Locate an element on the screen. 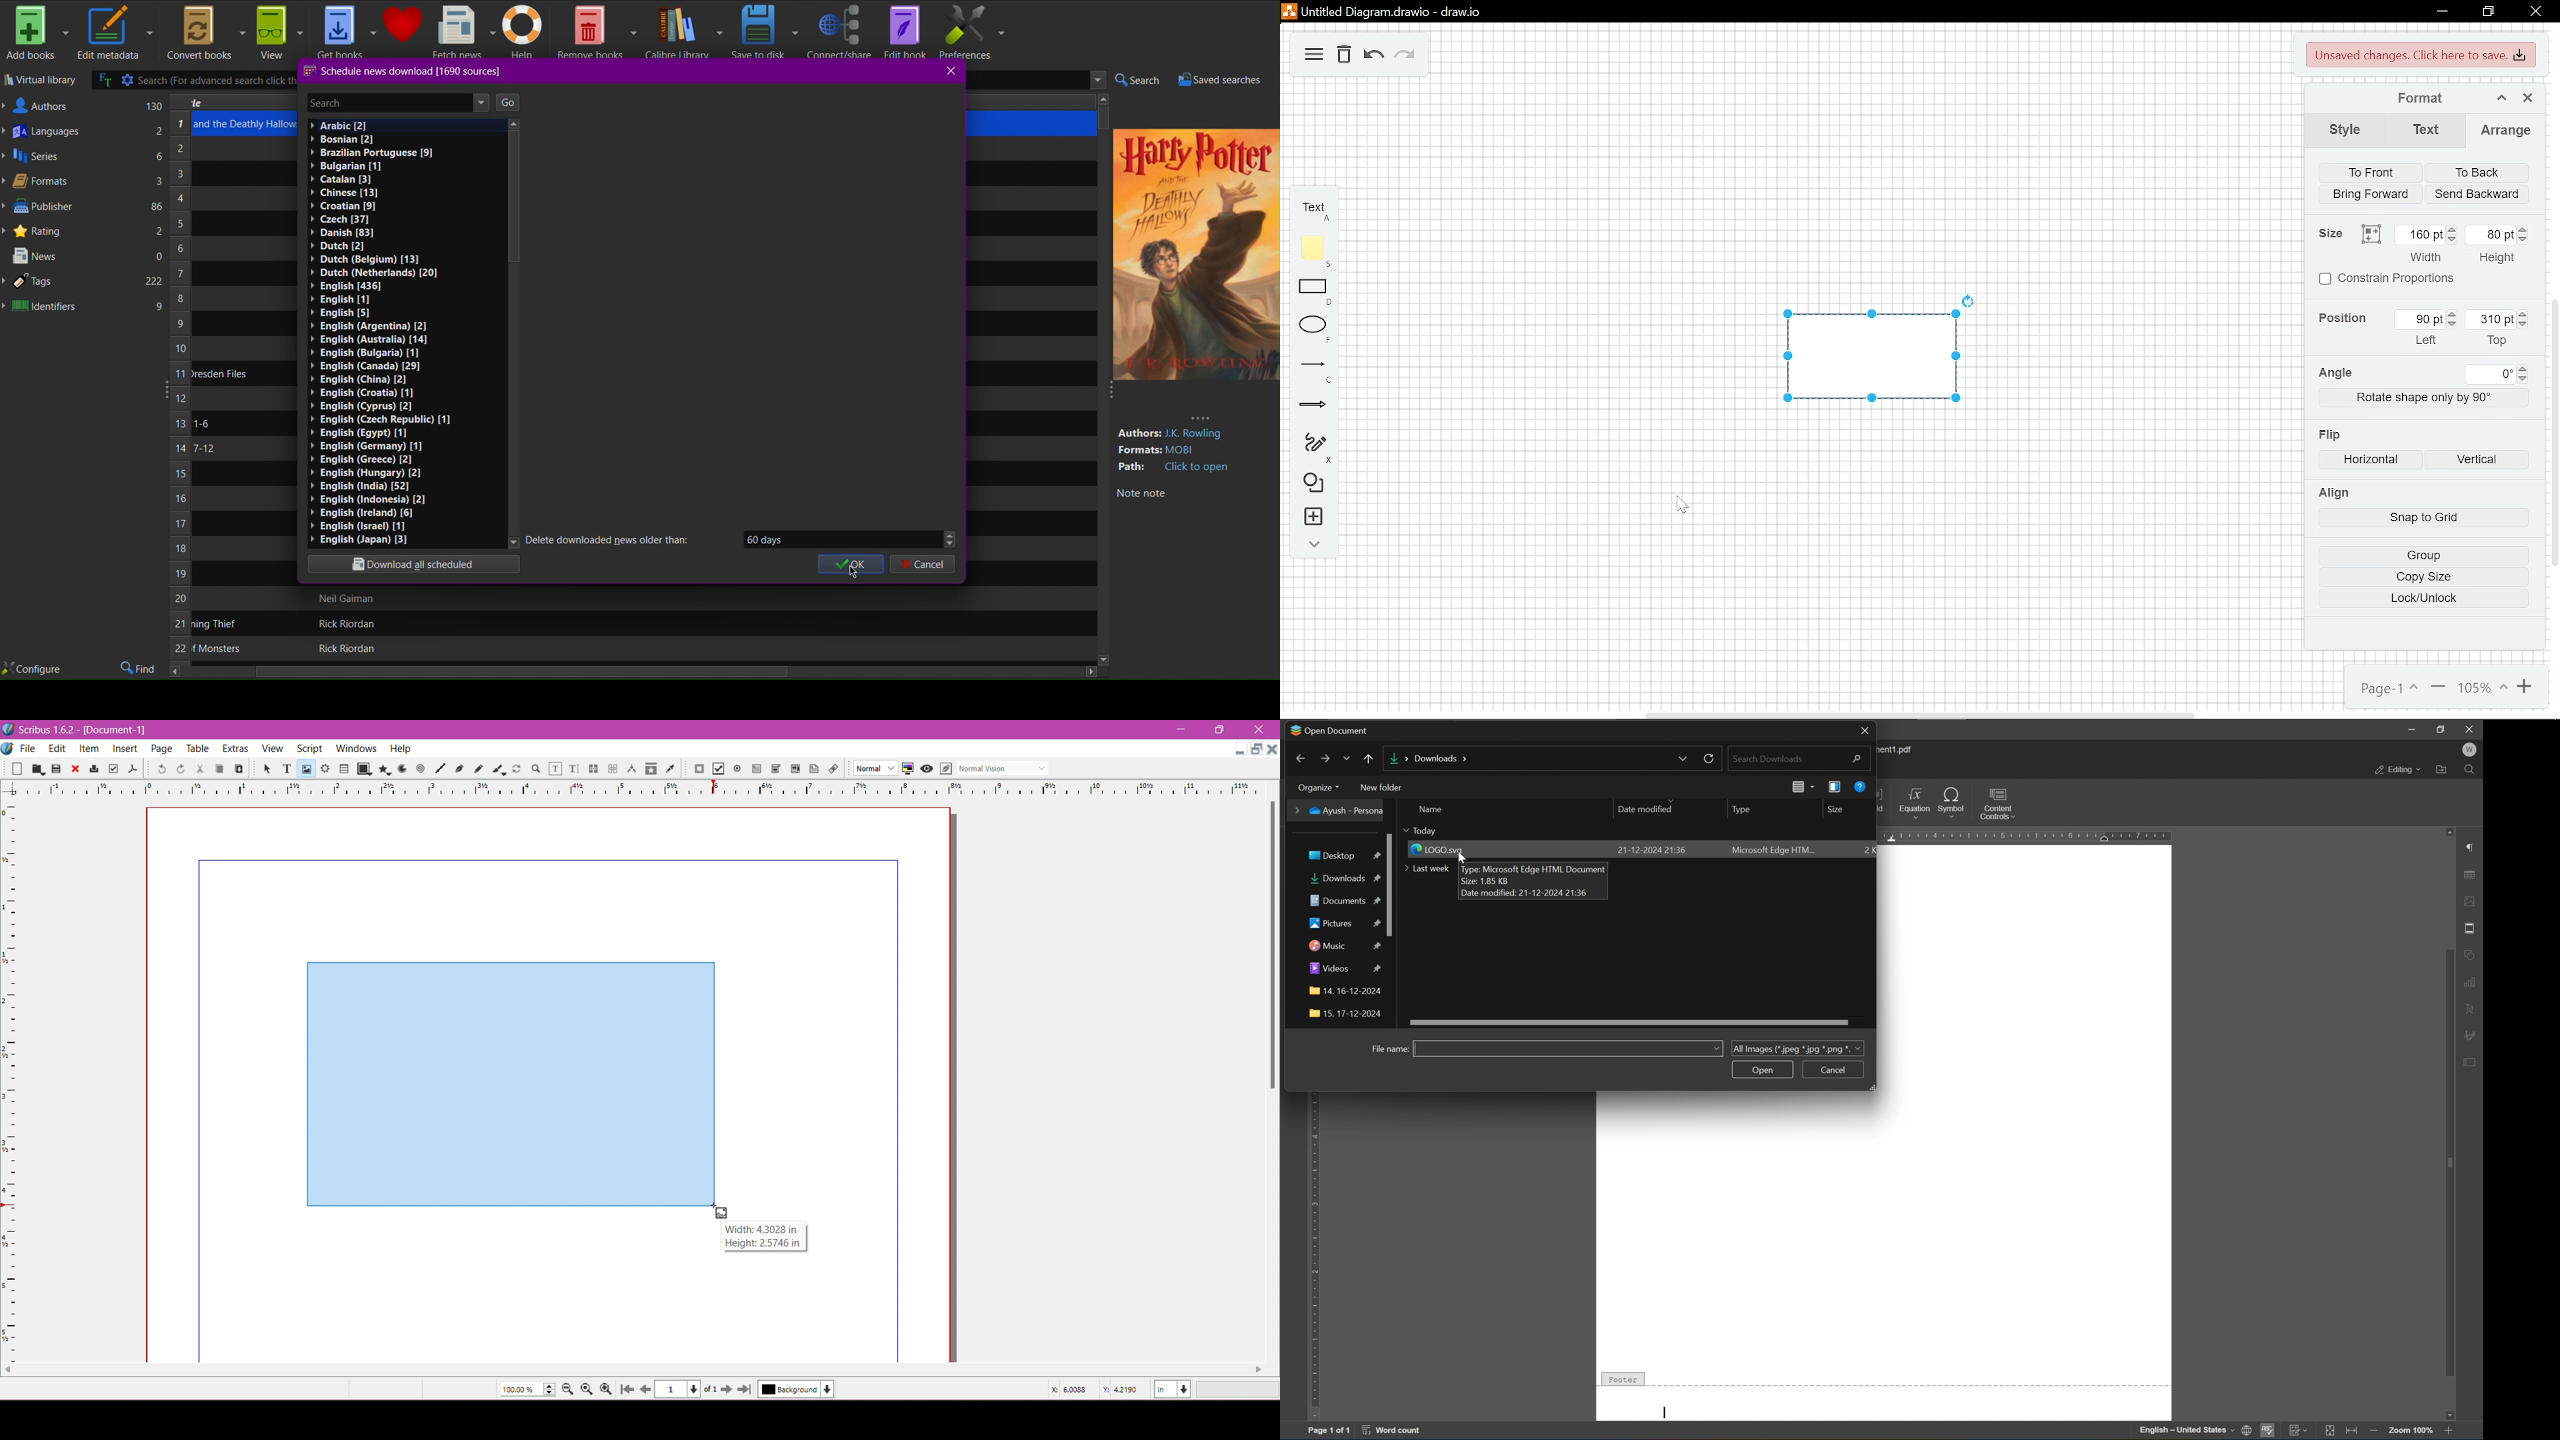  Vertical Scroll Bar is located at coordinates (1269, 945).